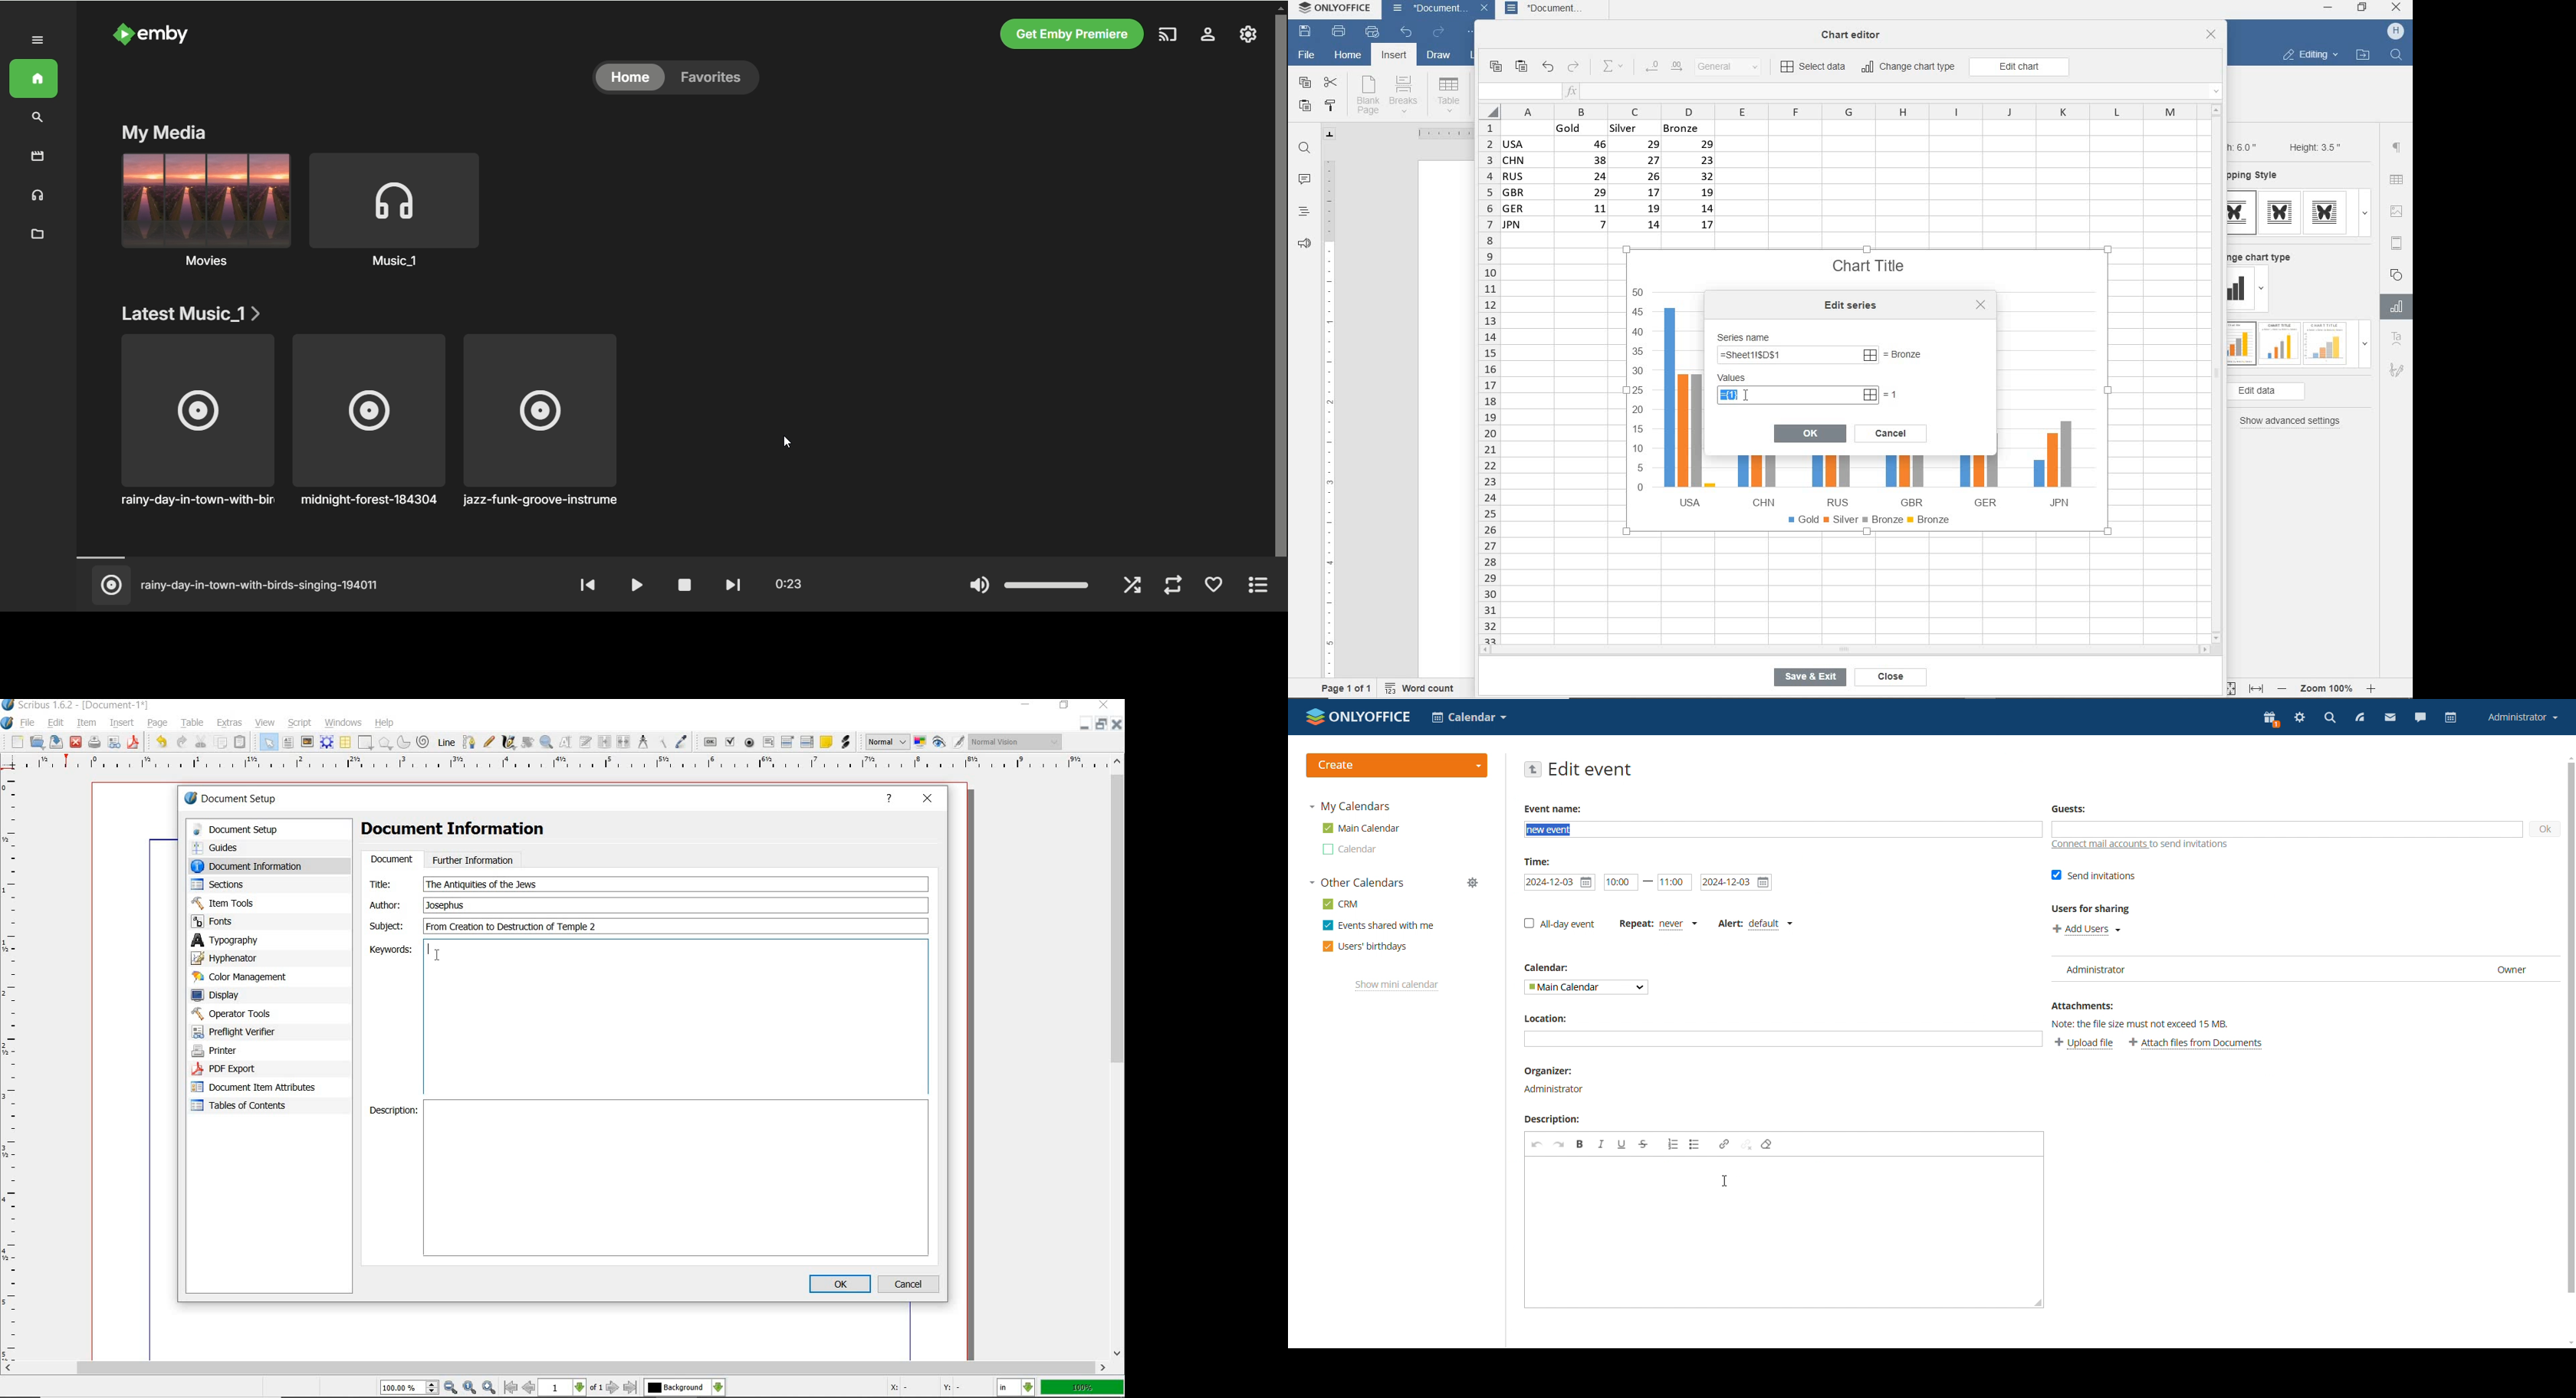 Image resolution: width=2576 pixels, height=1400 pixels. What do you see at coordinates (2271, 720) in the screenshot?
I see `present` at bounding box center [2271, 720].